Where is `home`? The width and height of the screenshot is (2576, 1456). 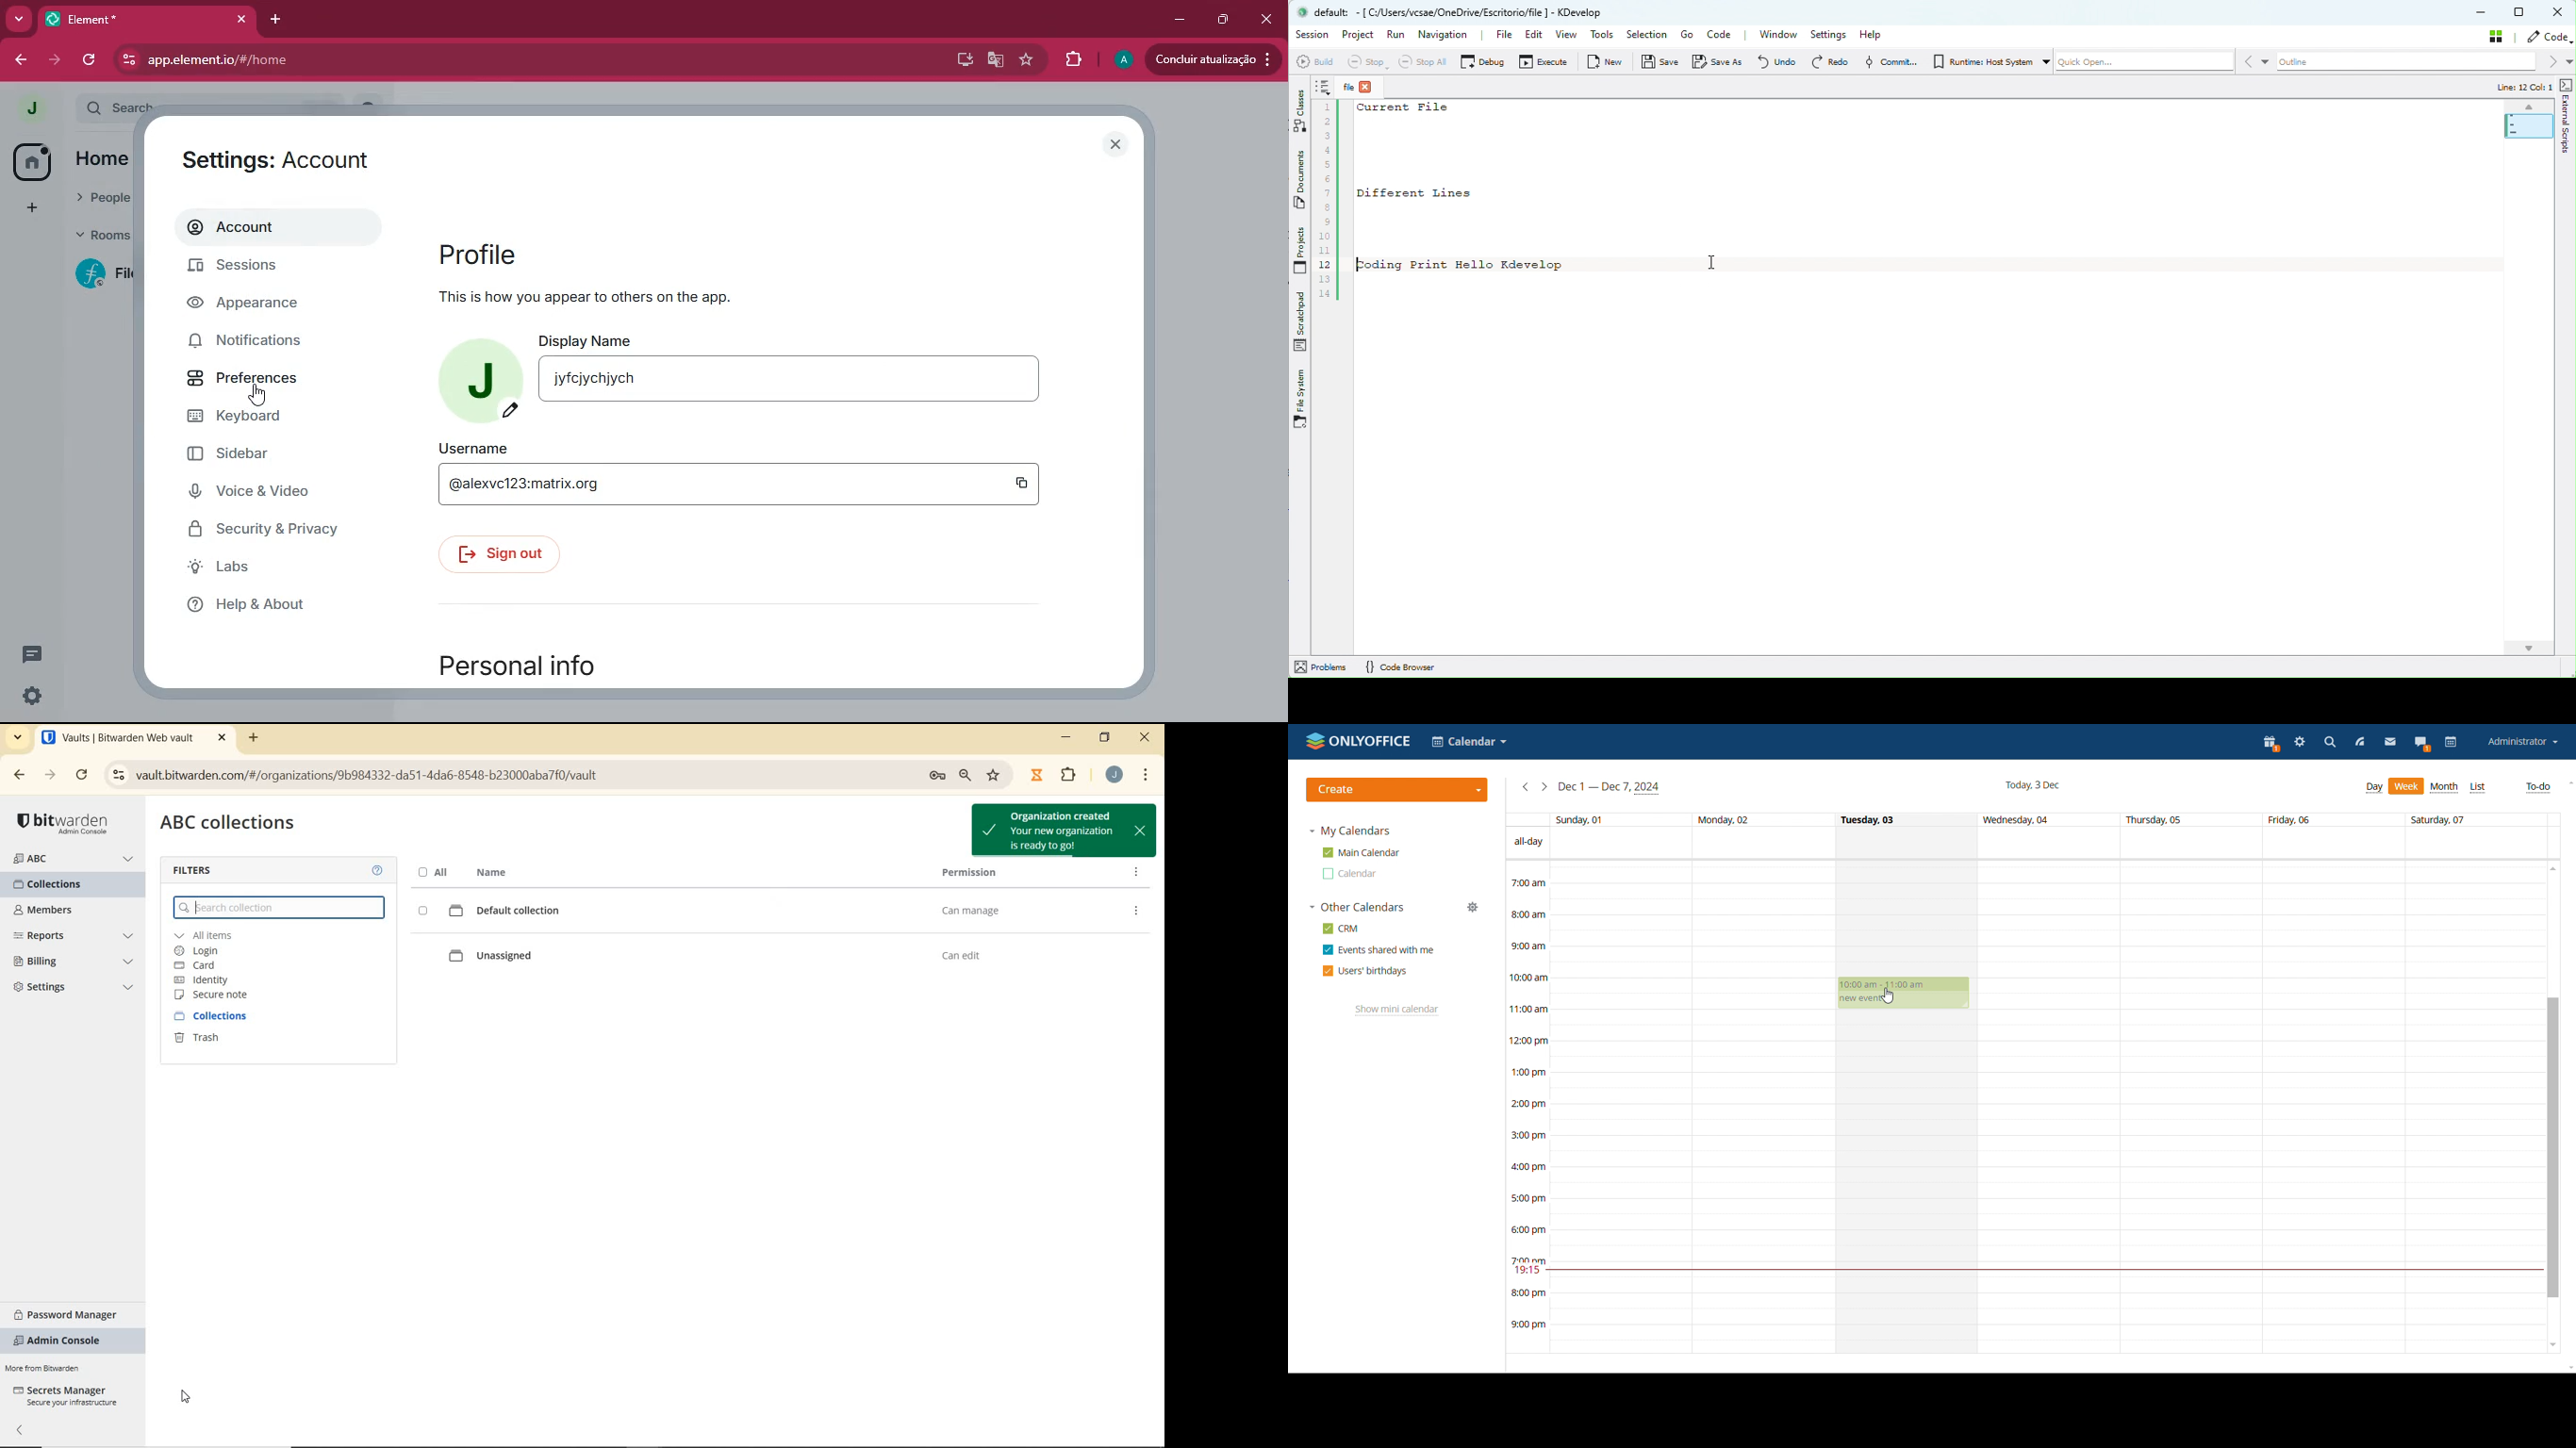
home is located at coordinates (30, 161).